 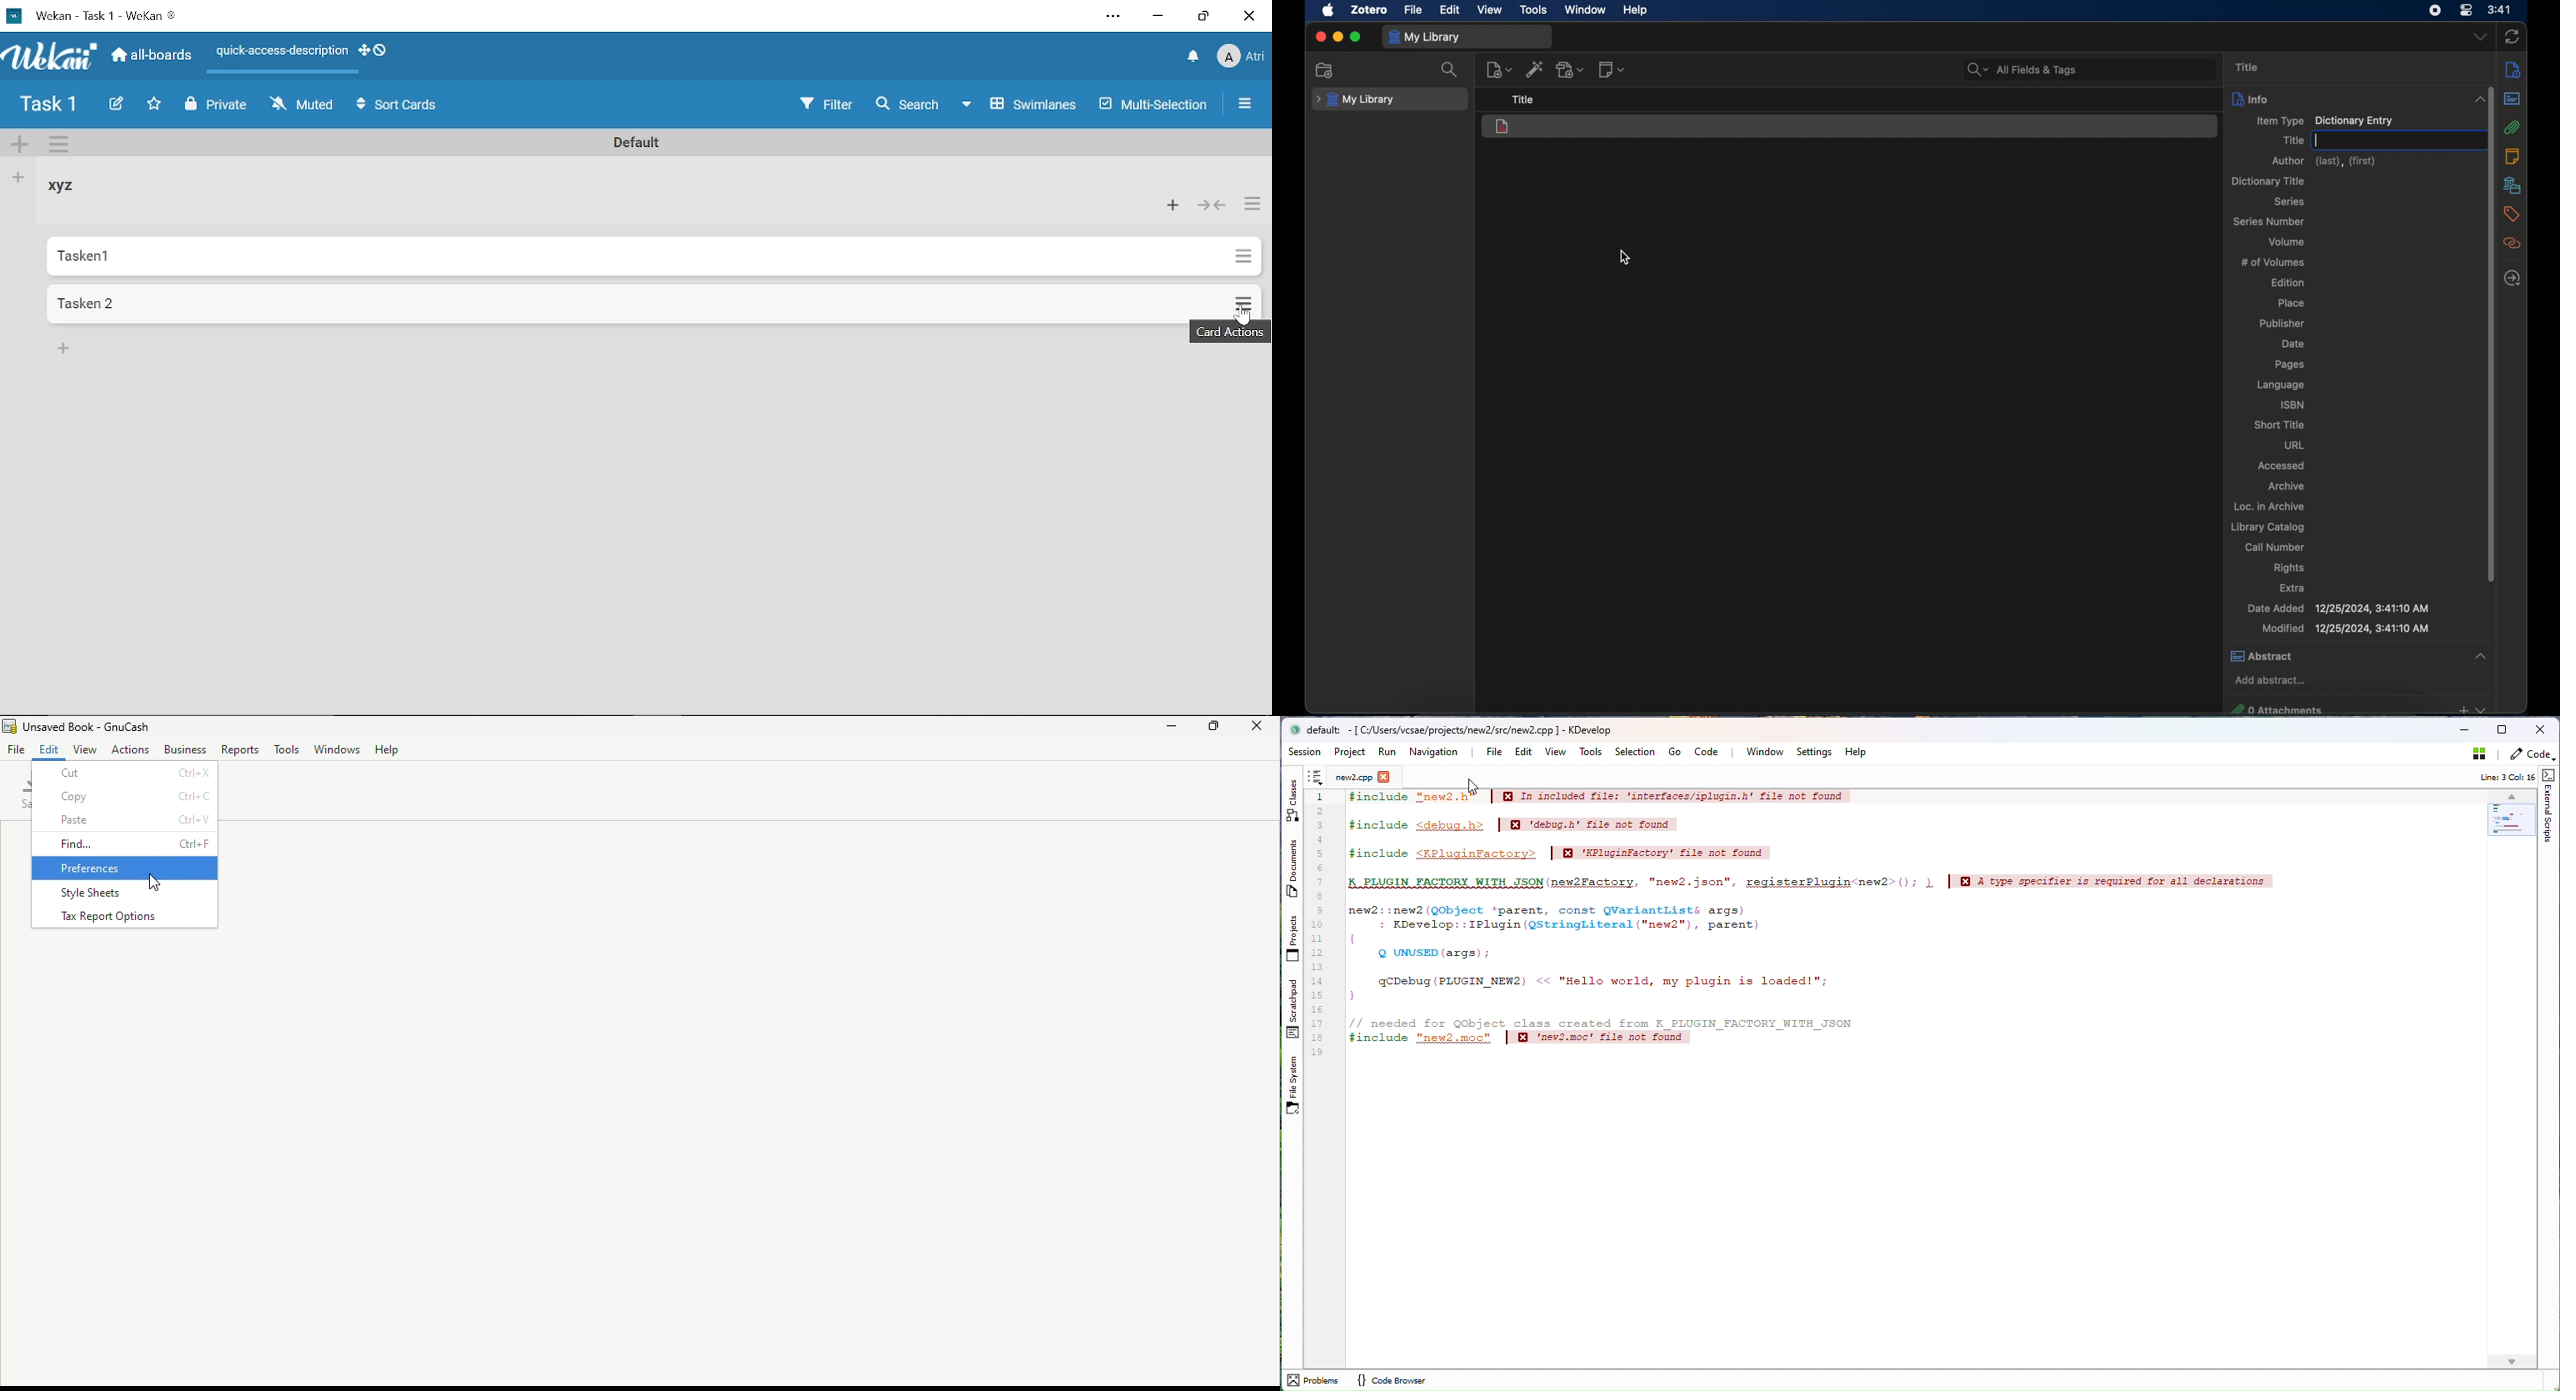 What do you see at coordinates (2466, 10) in the screenshot?
I see `control center` at bounding box center [2466, 10].